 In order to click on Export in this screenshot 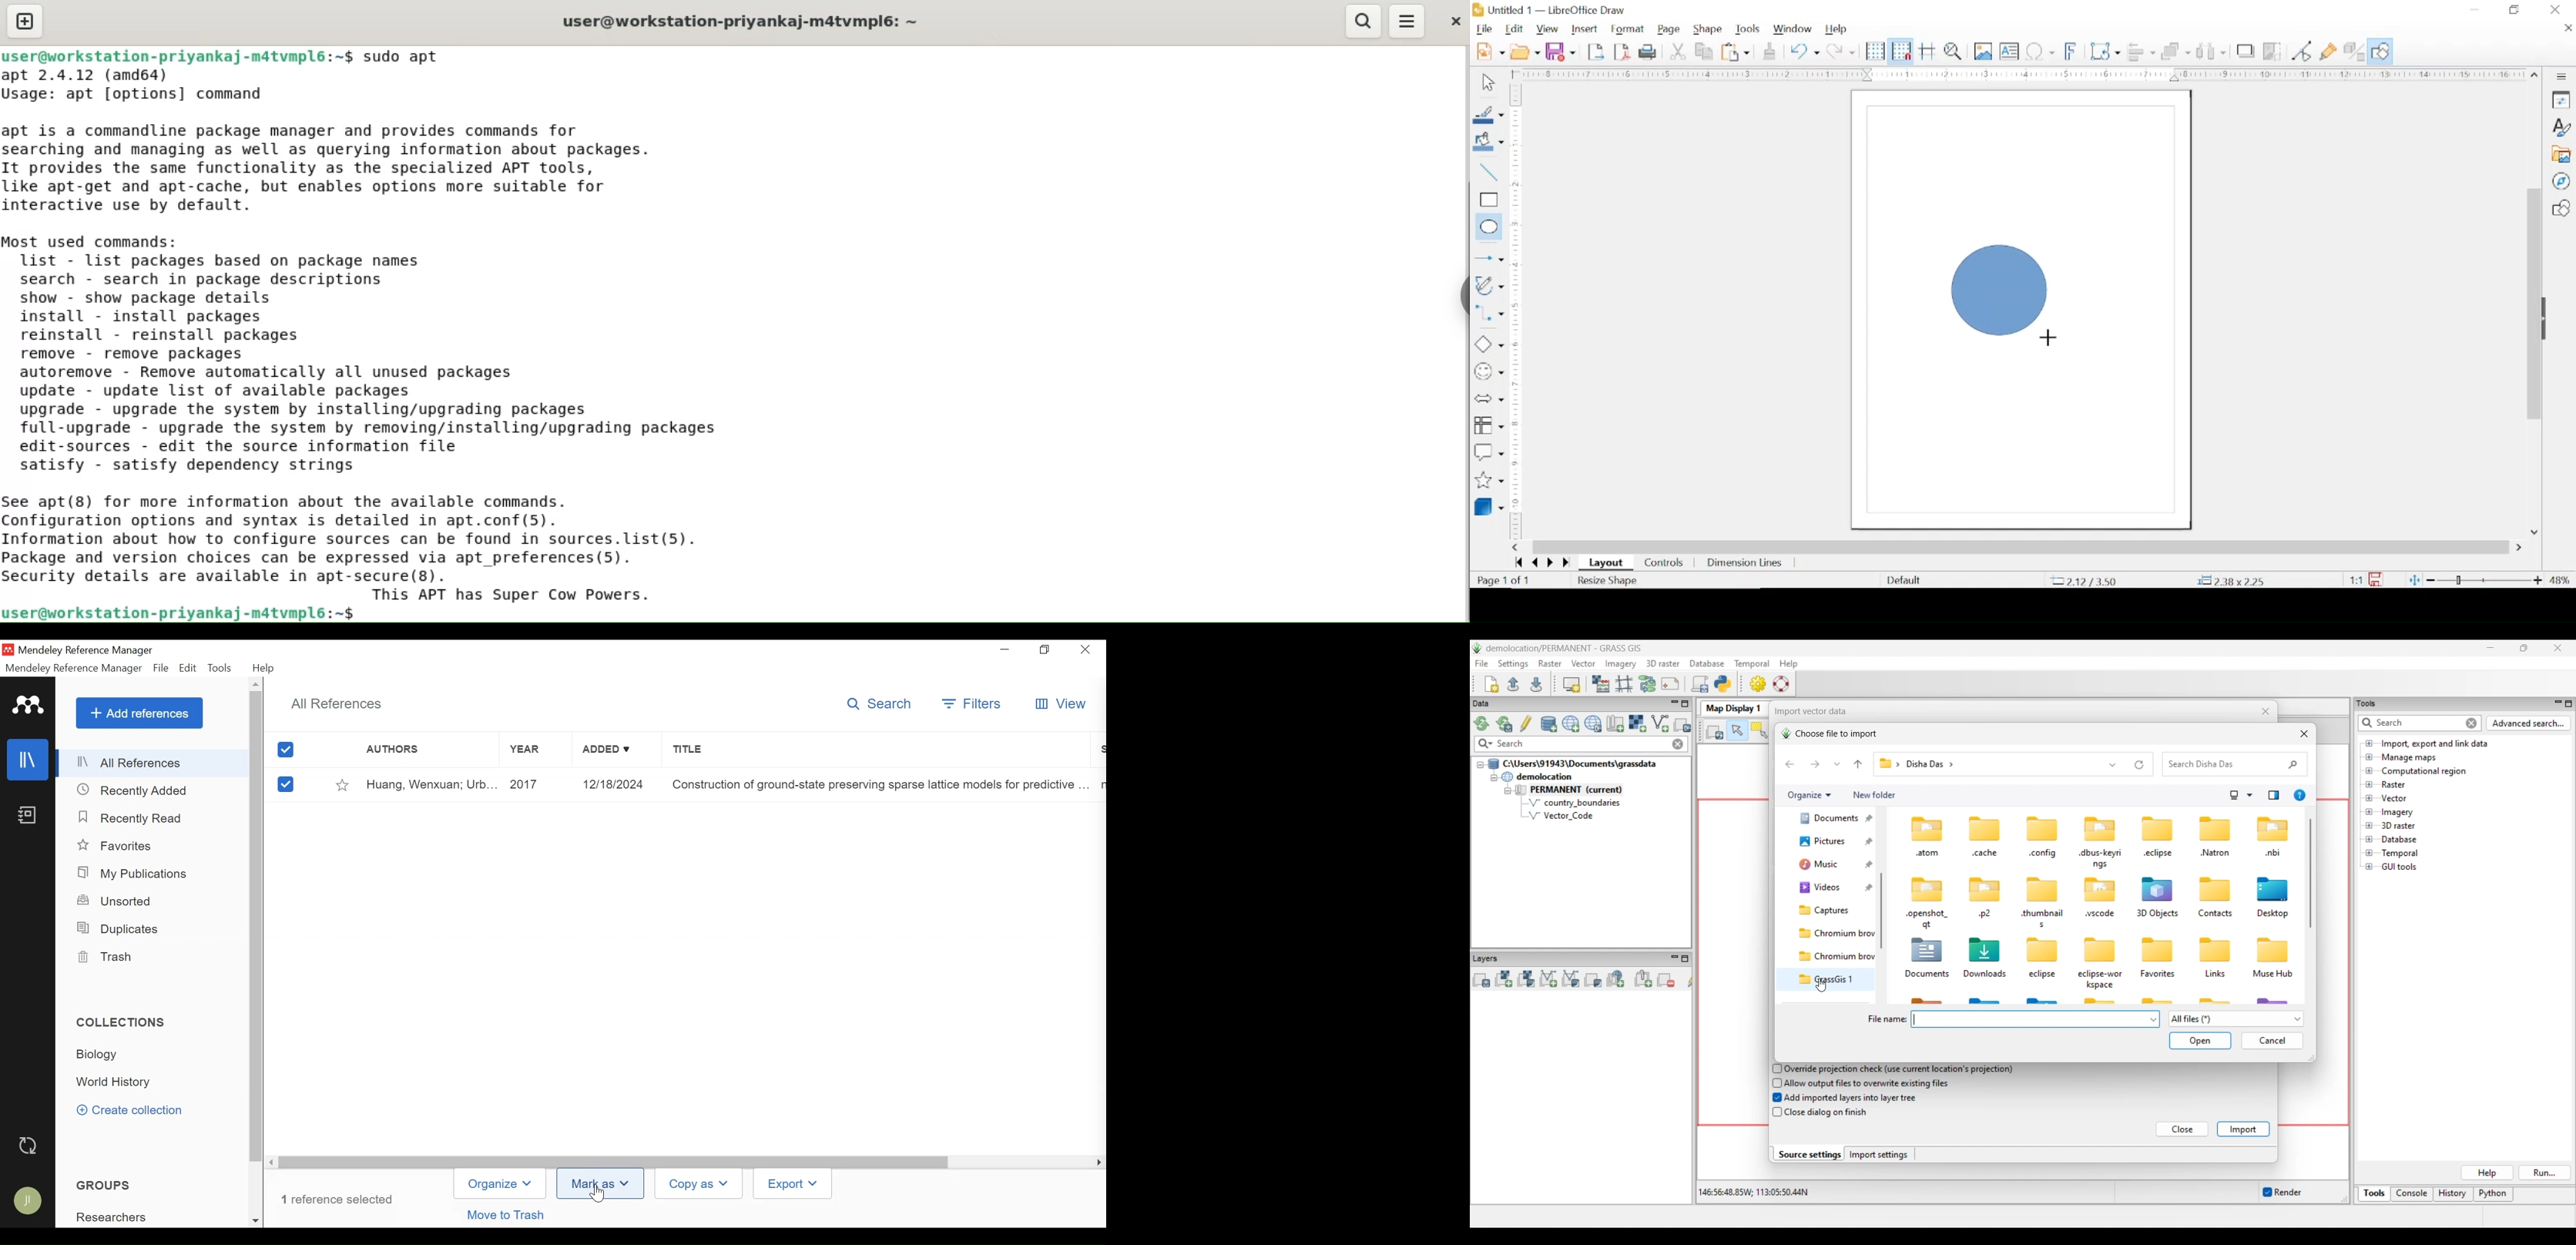, I will do `click(792, 1184)`.